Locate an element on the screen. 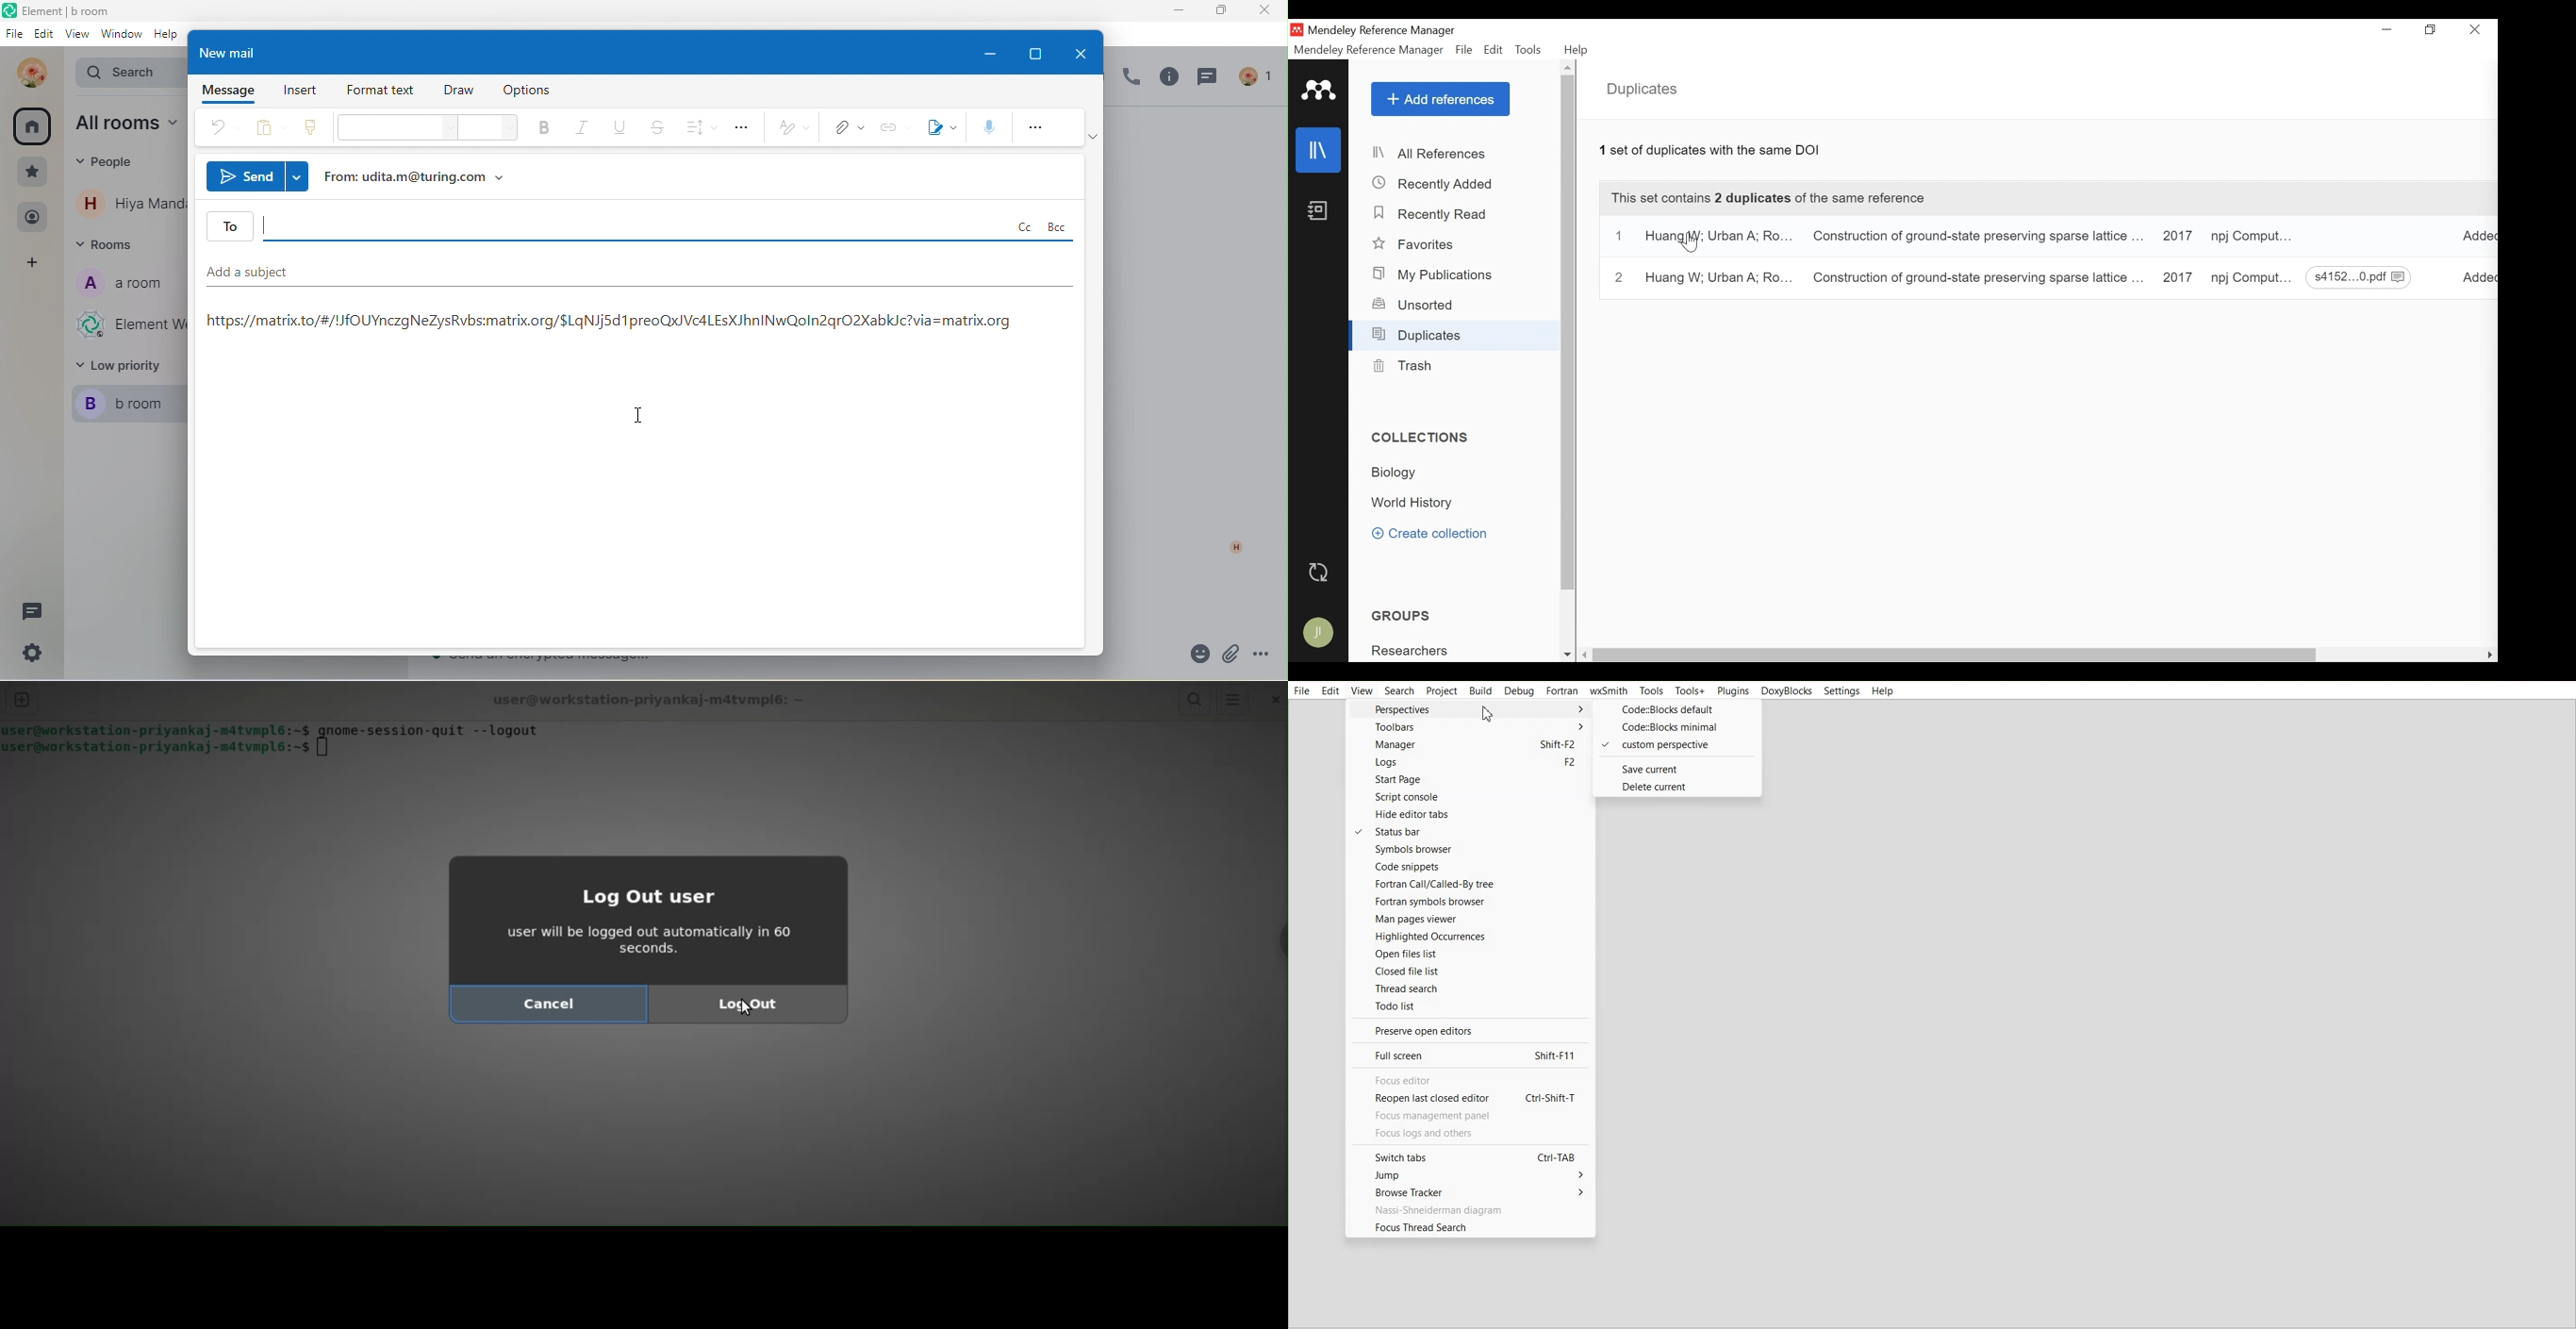 The height and width of the screenshot is (1344, 2576). Restore is located at coordinates (2433, 30).